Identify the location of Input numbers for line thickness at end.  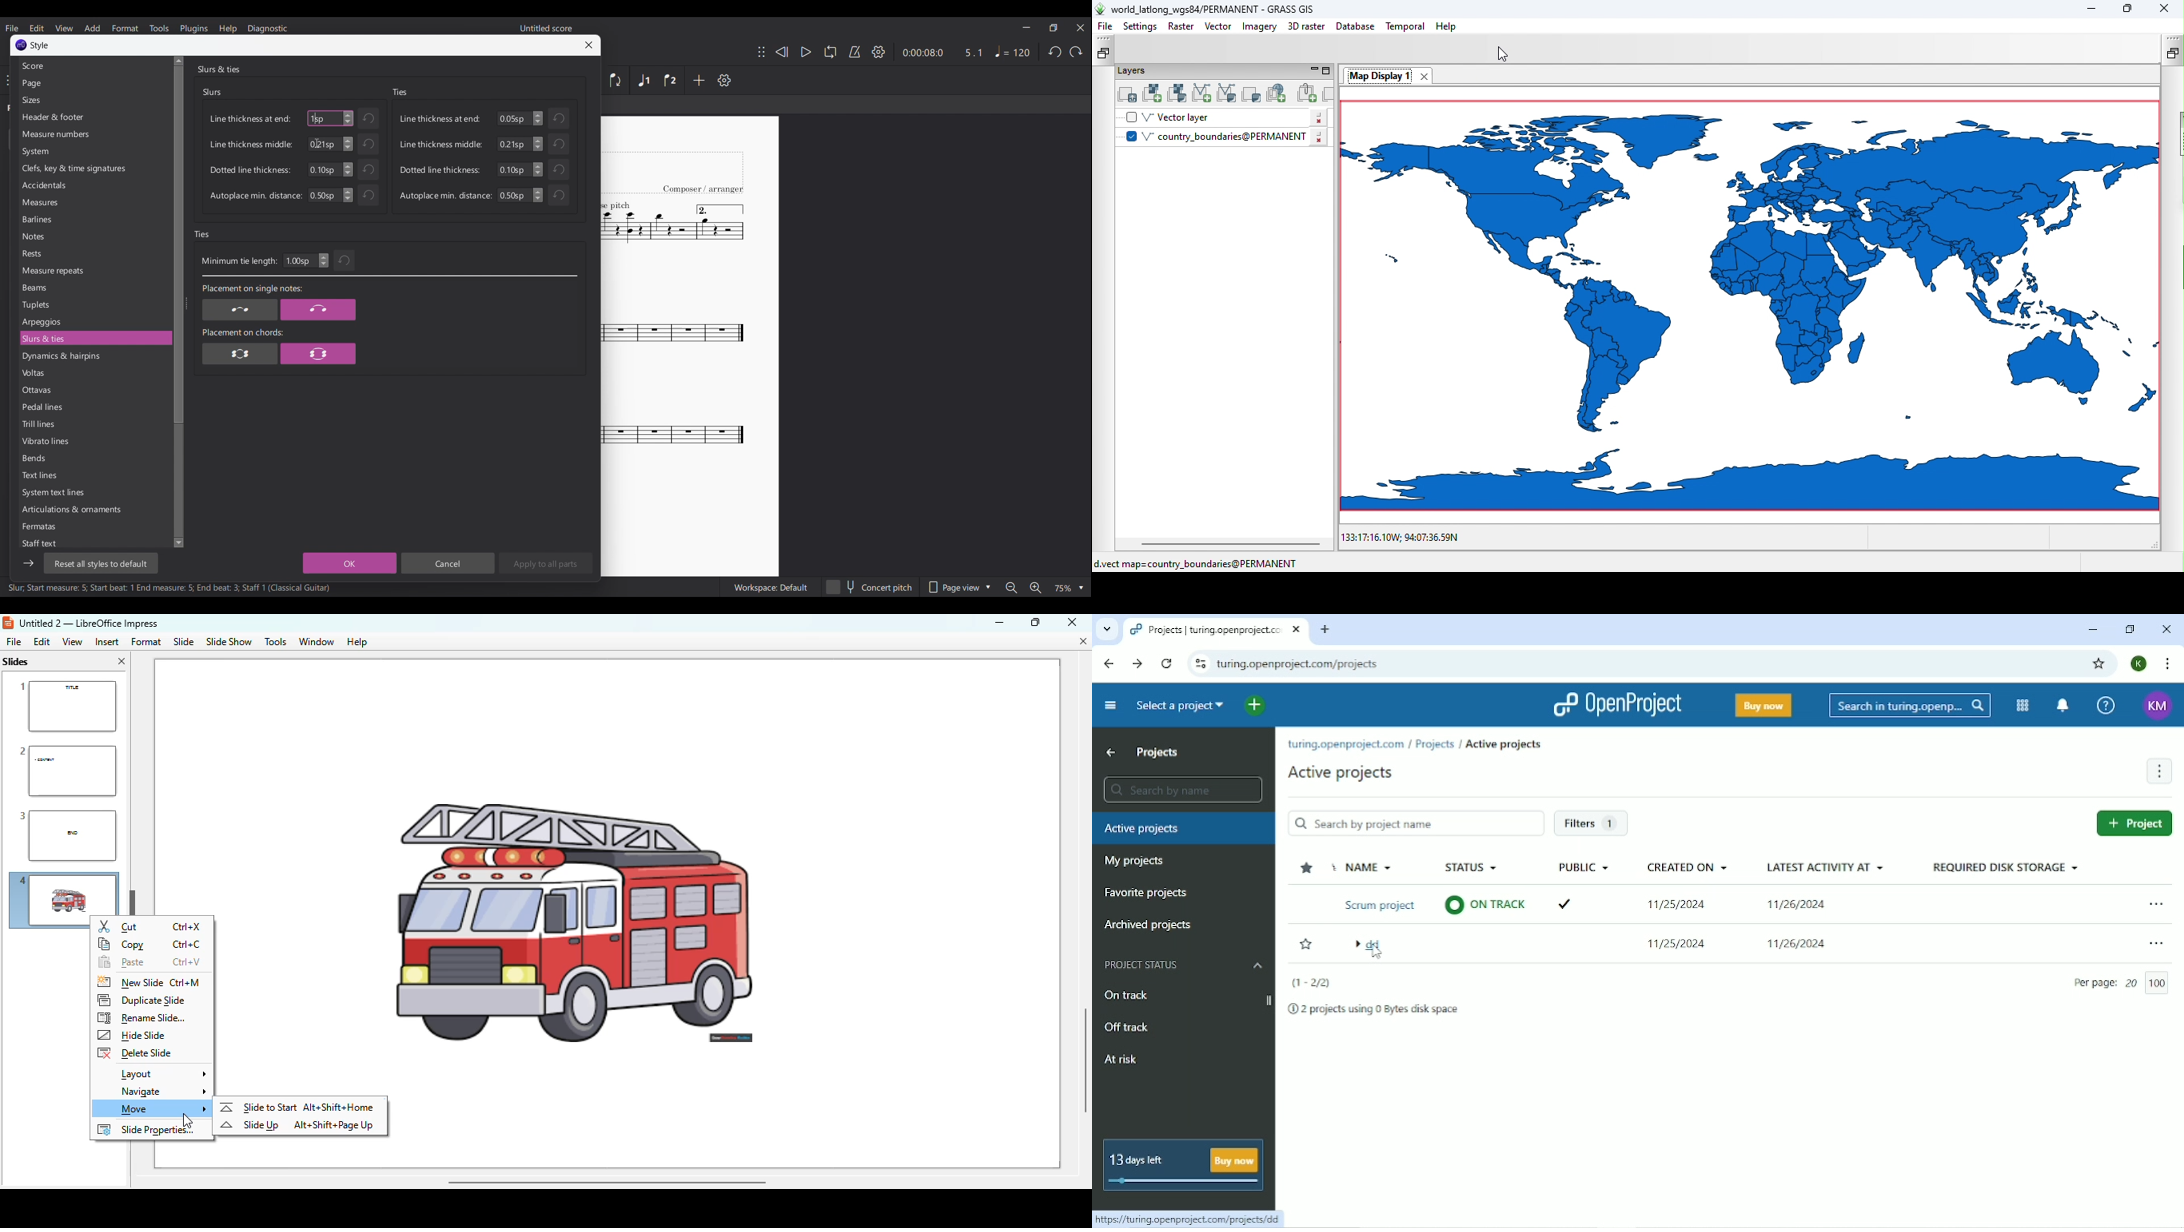
(514, 118).